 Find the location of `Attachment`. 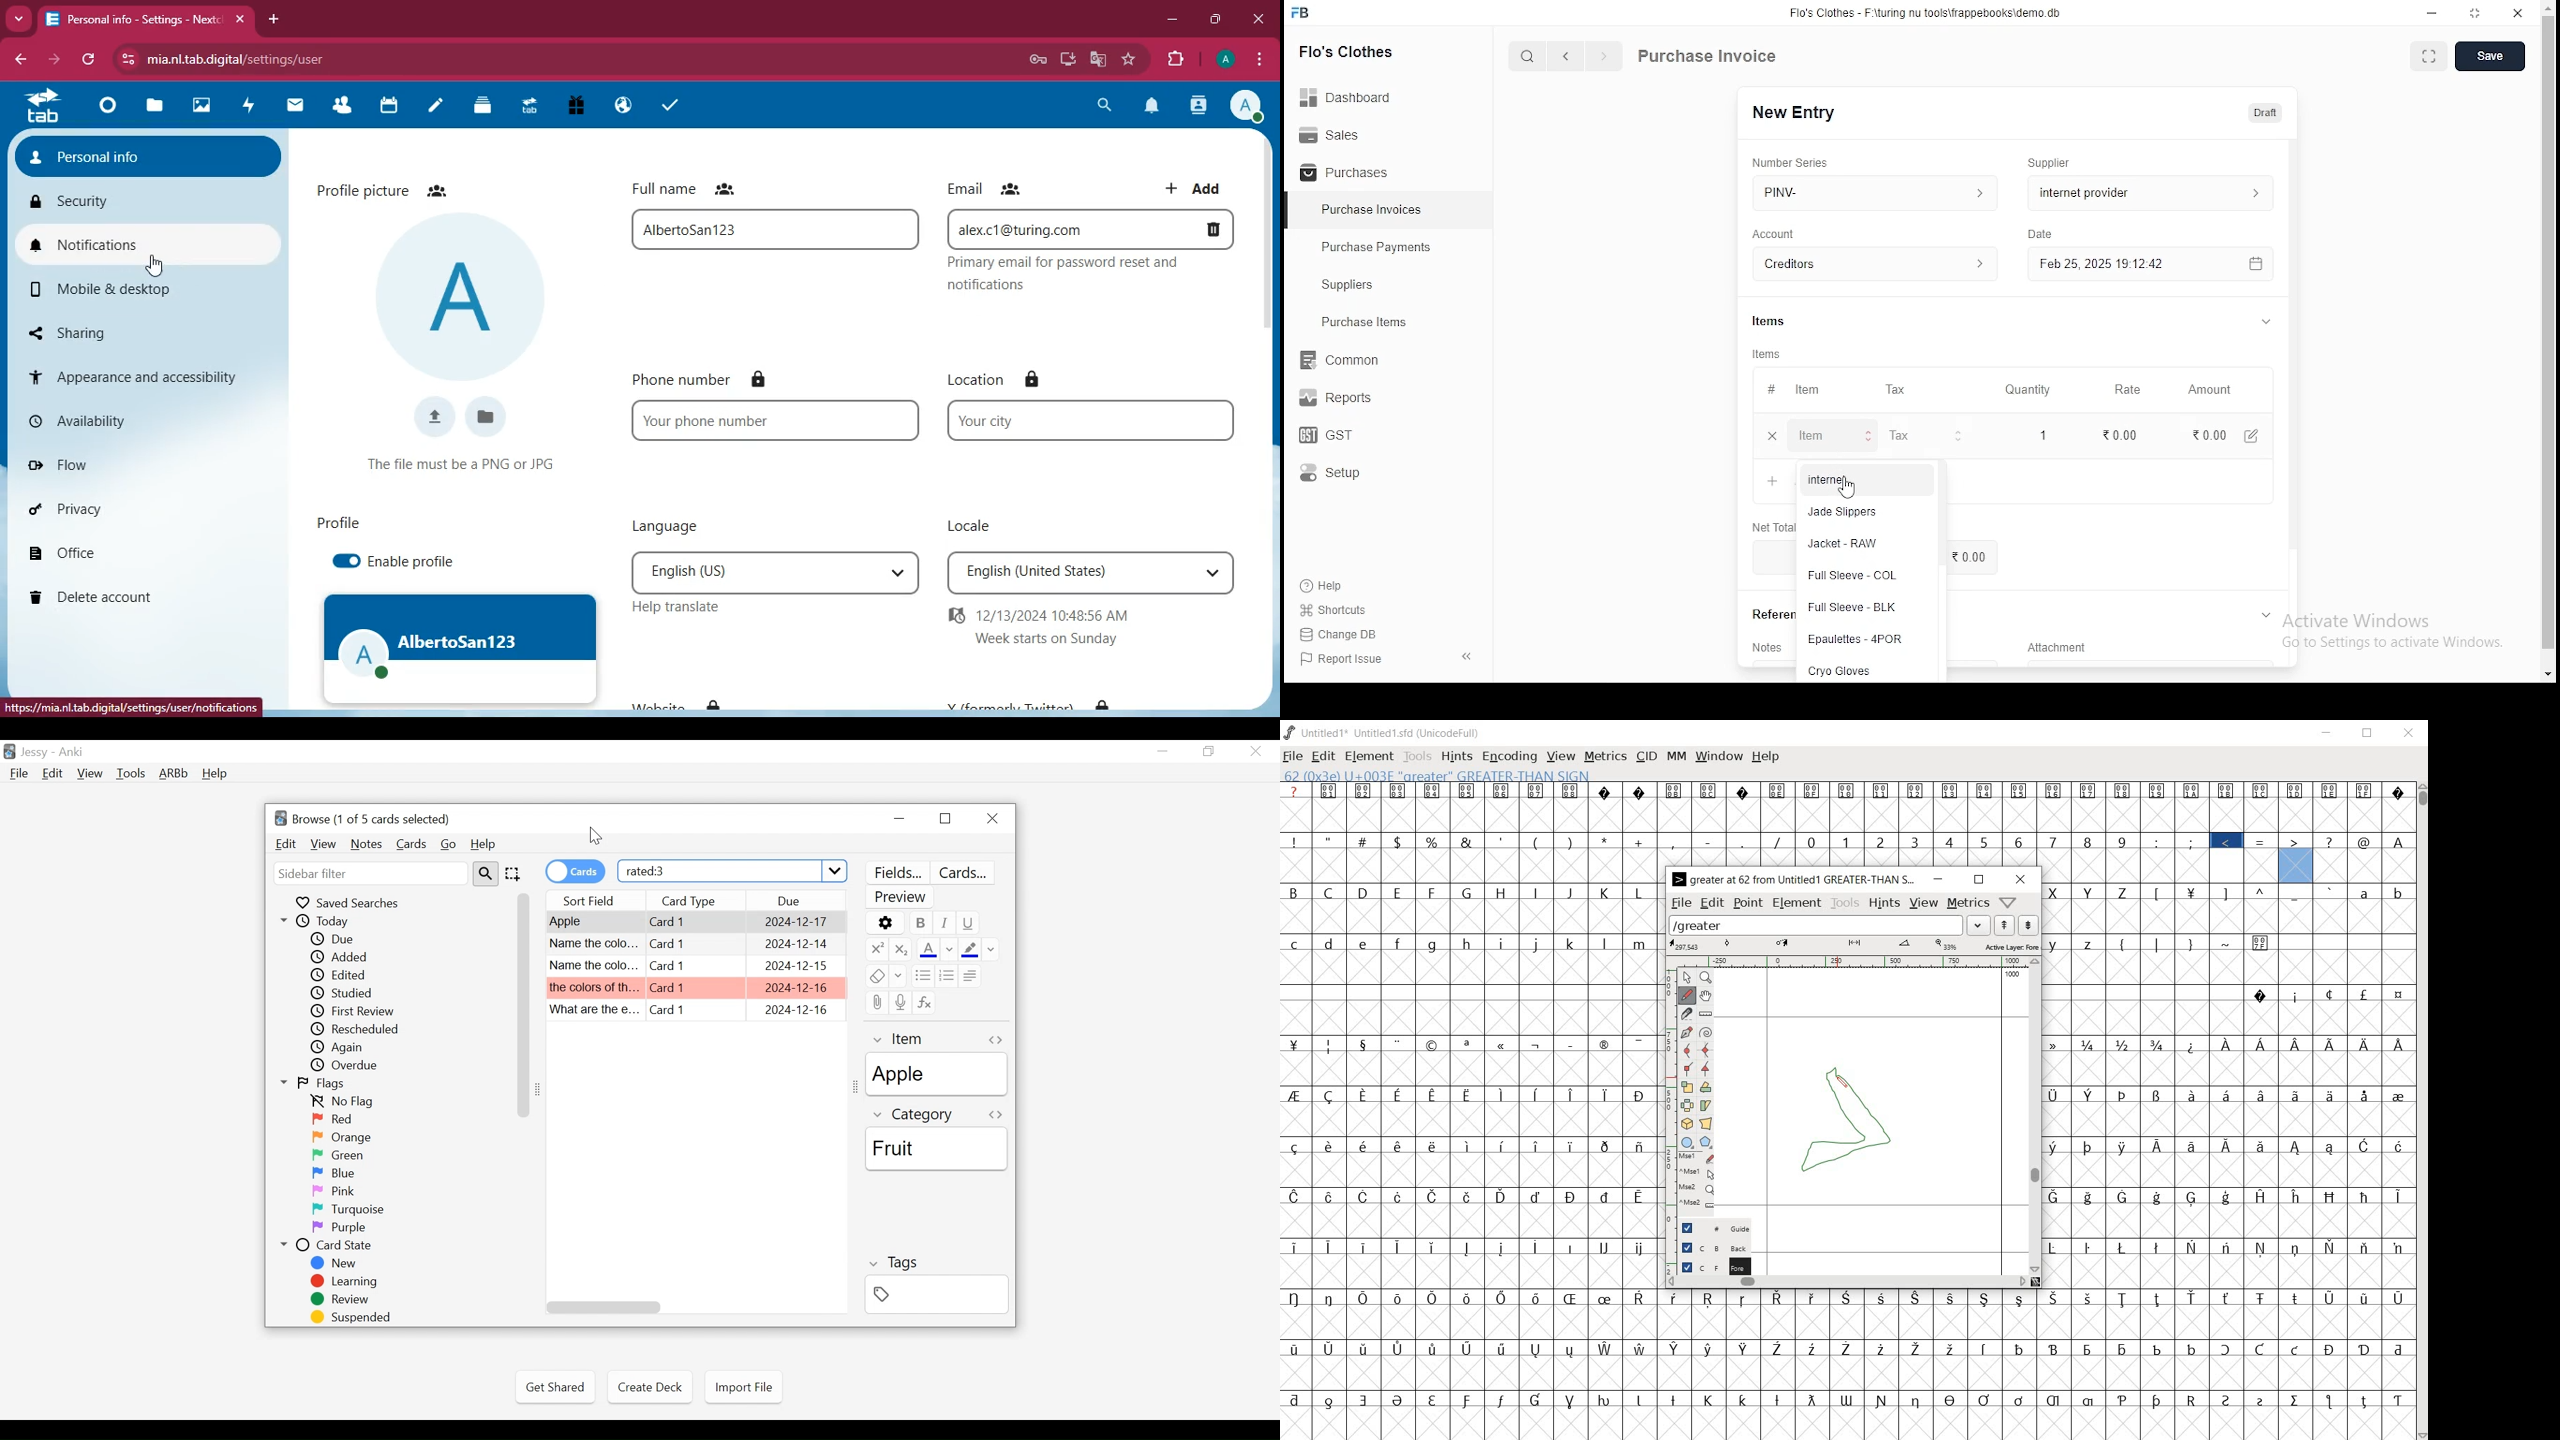

Attachment is located at coordinates (2060, 649).